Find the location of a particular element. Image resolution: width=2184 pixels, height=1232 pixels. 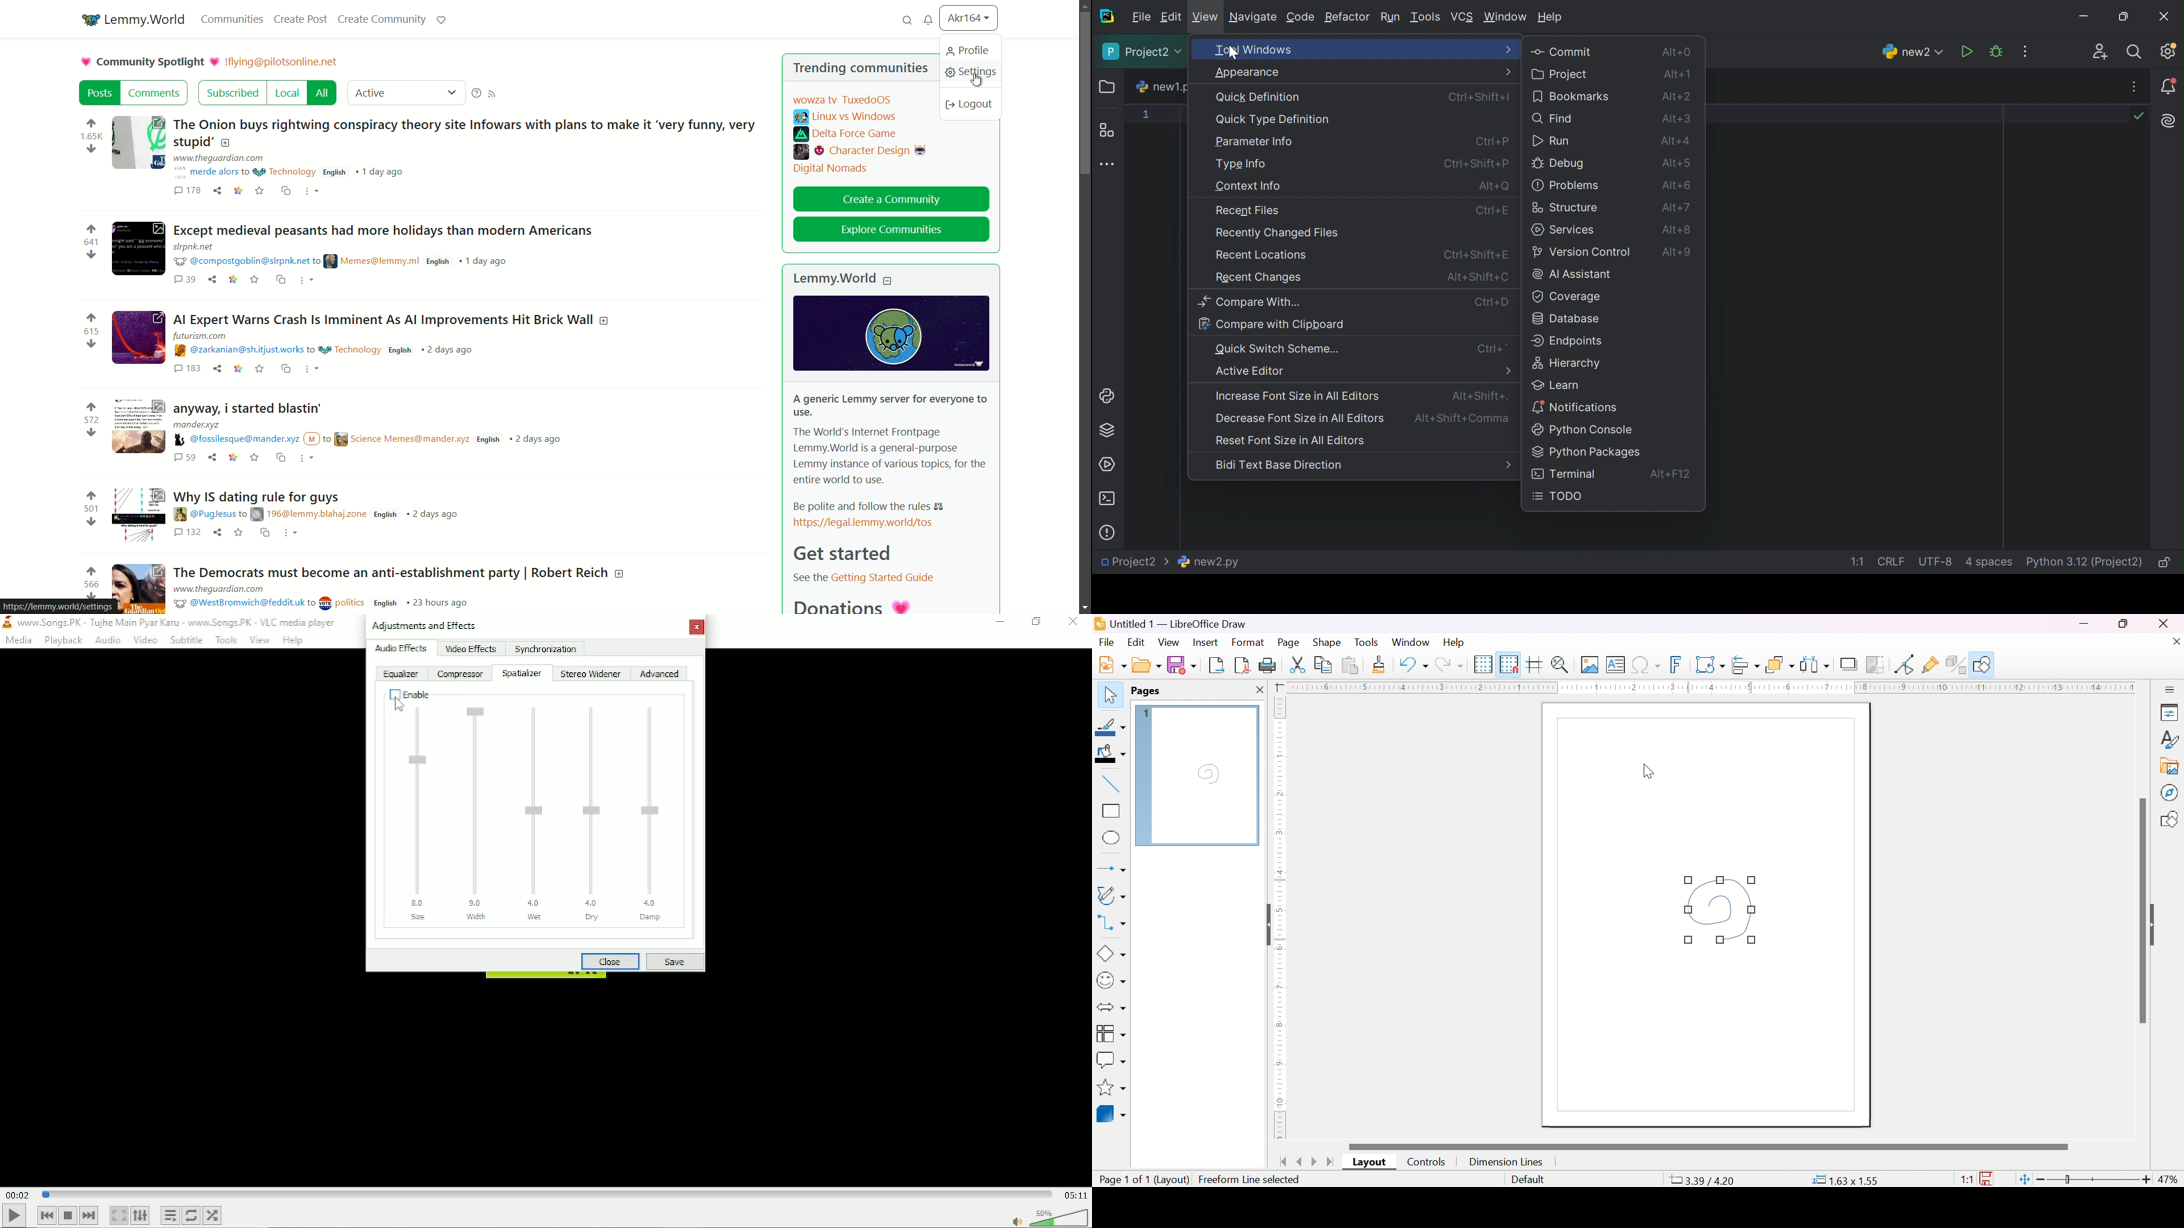

basic shapes is located at coordinates (1111, 954).